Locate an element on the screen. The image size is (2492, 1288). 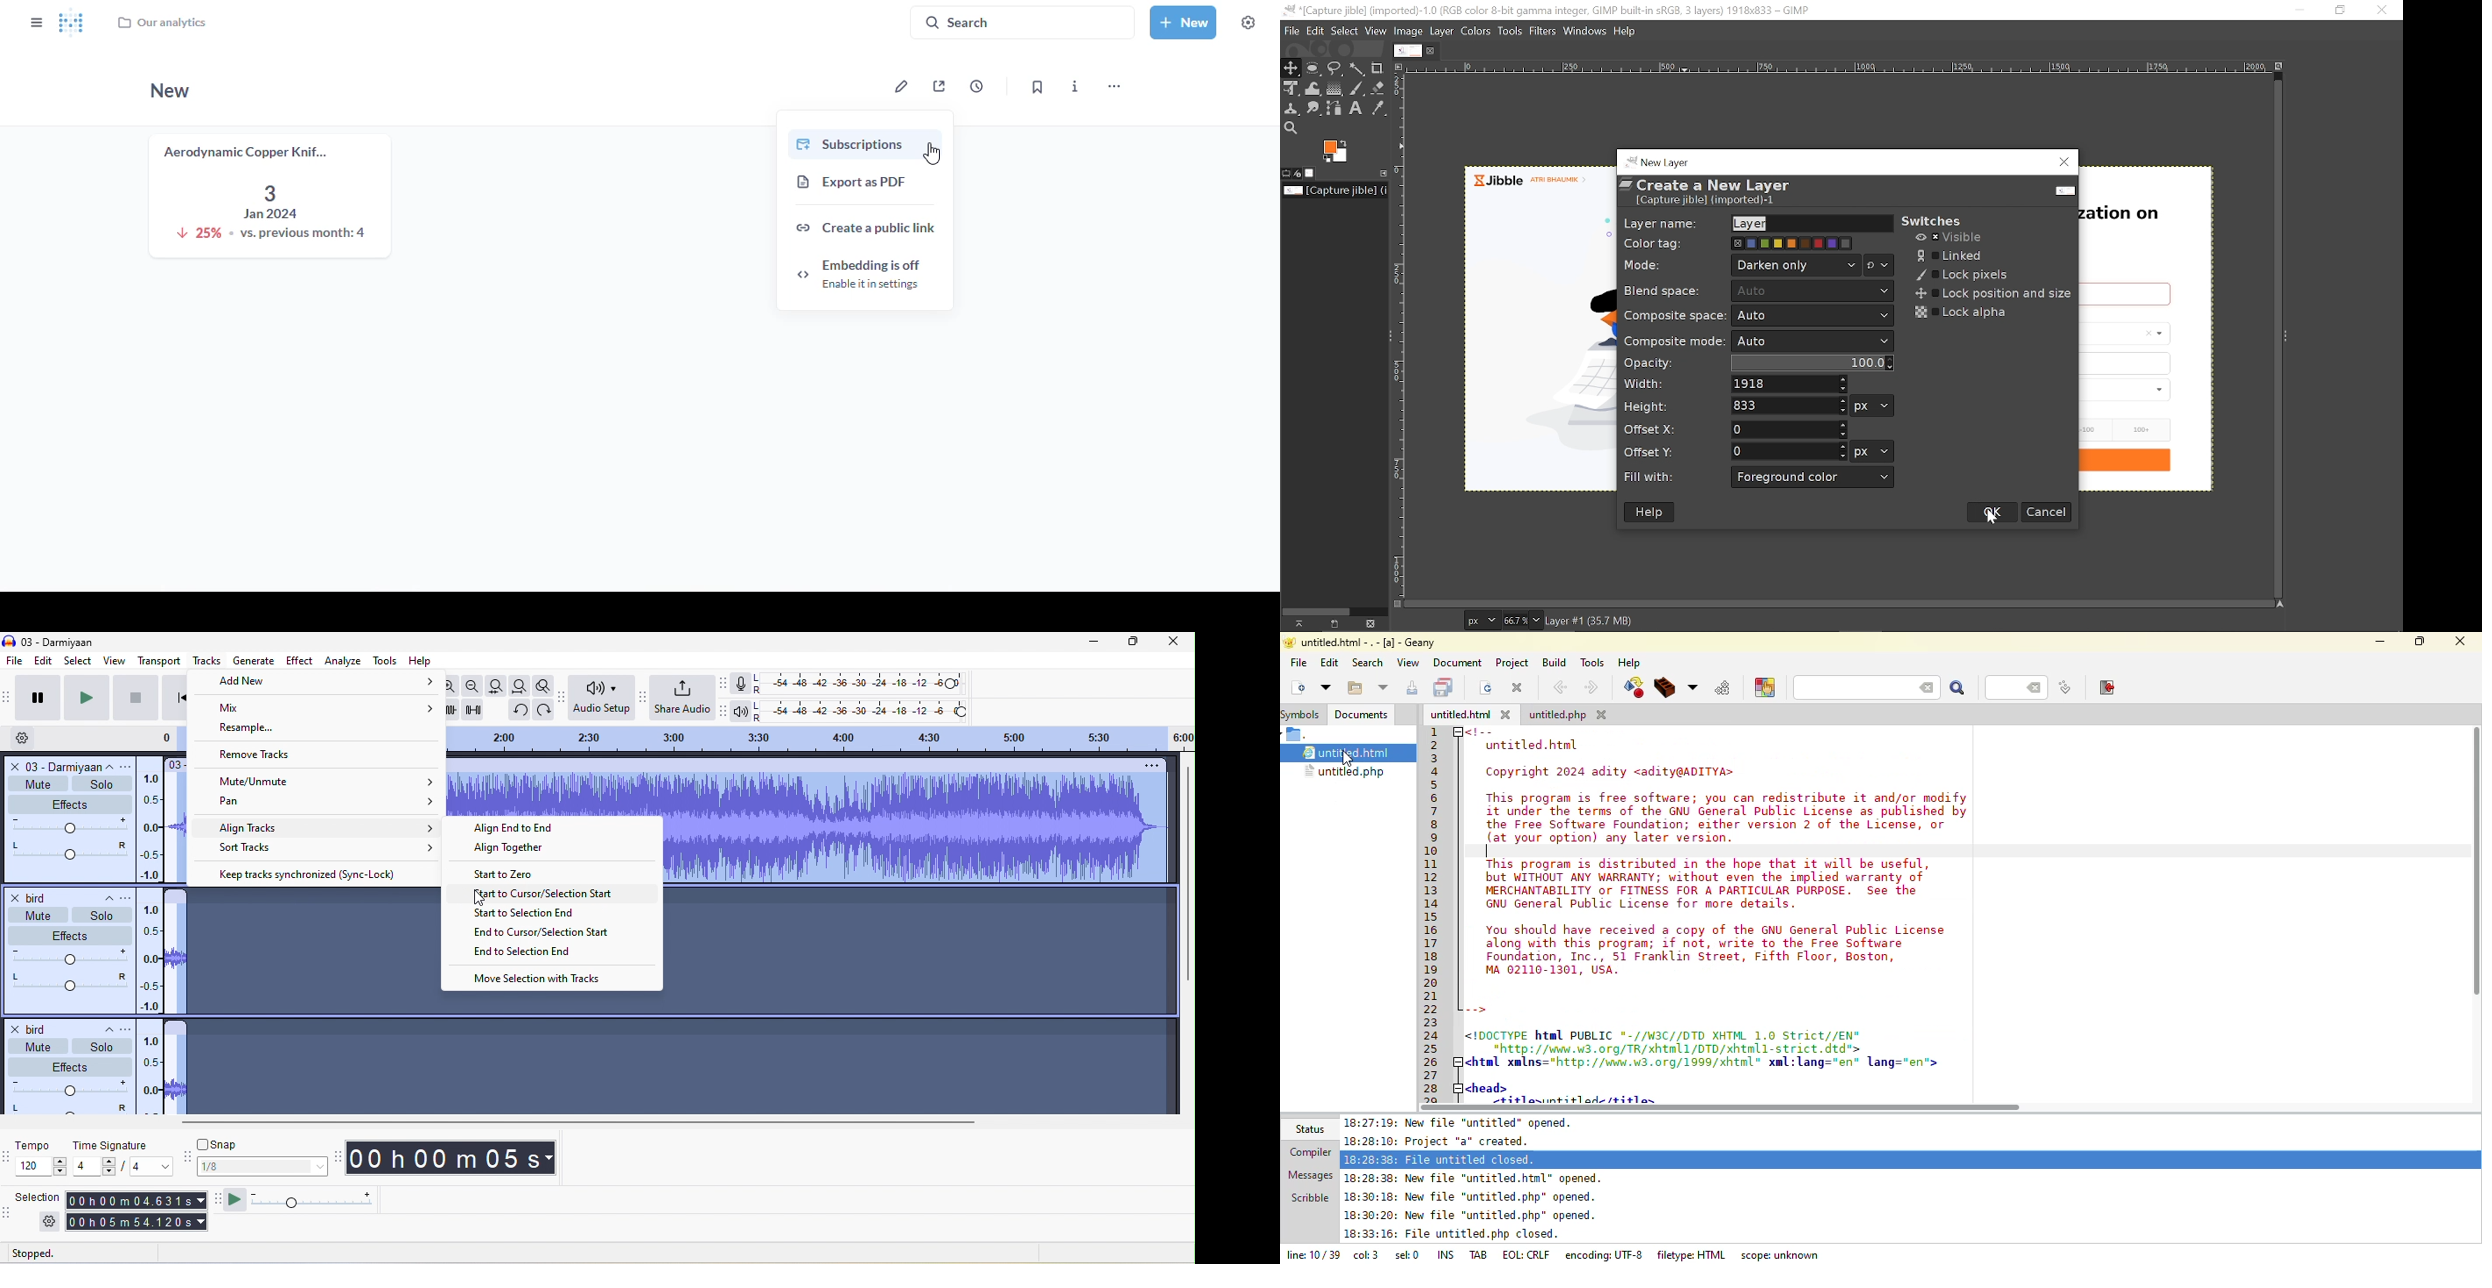
option is located at coordinates (1150, 768).